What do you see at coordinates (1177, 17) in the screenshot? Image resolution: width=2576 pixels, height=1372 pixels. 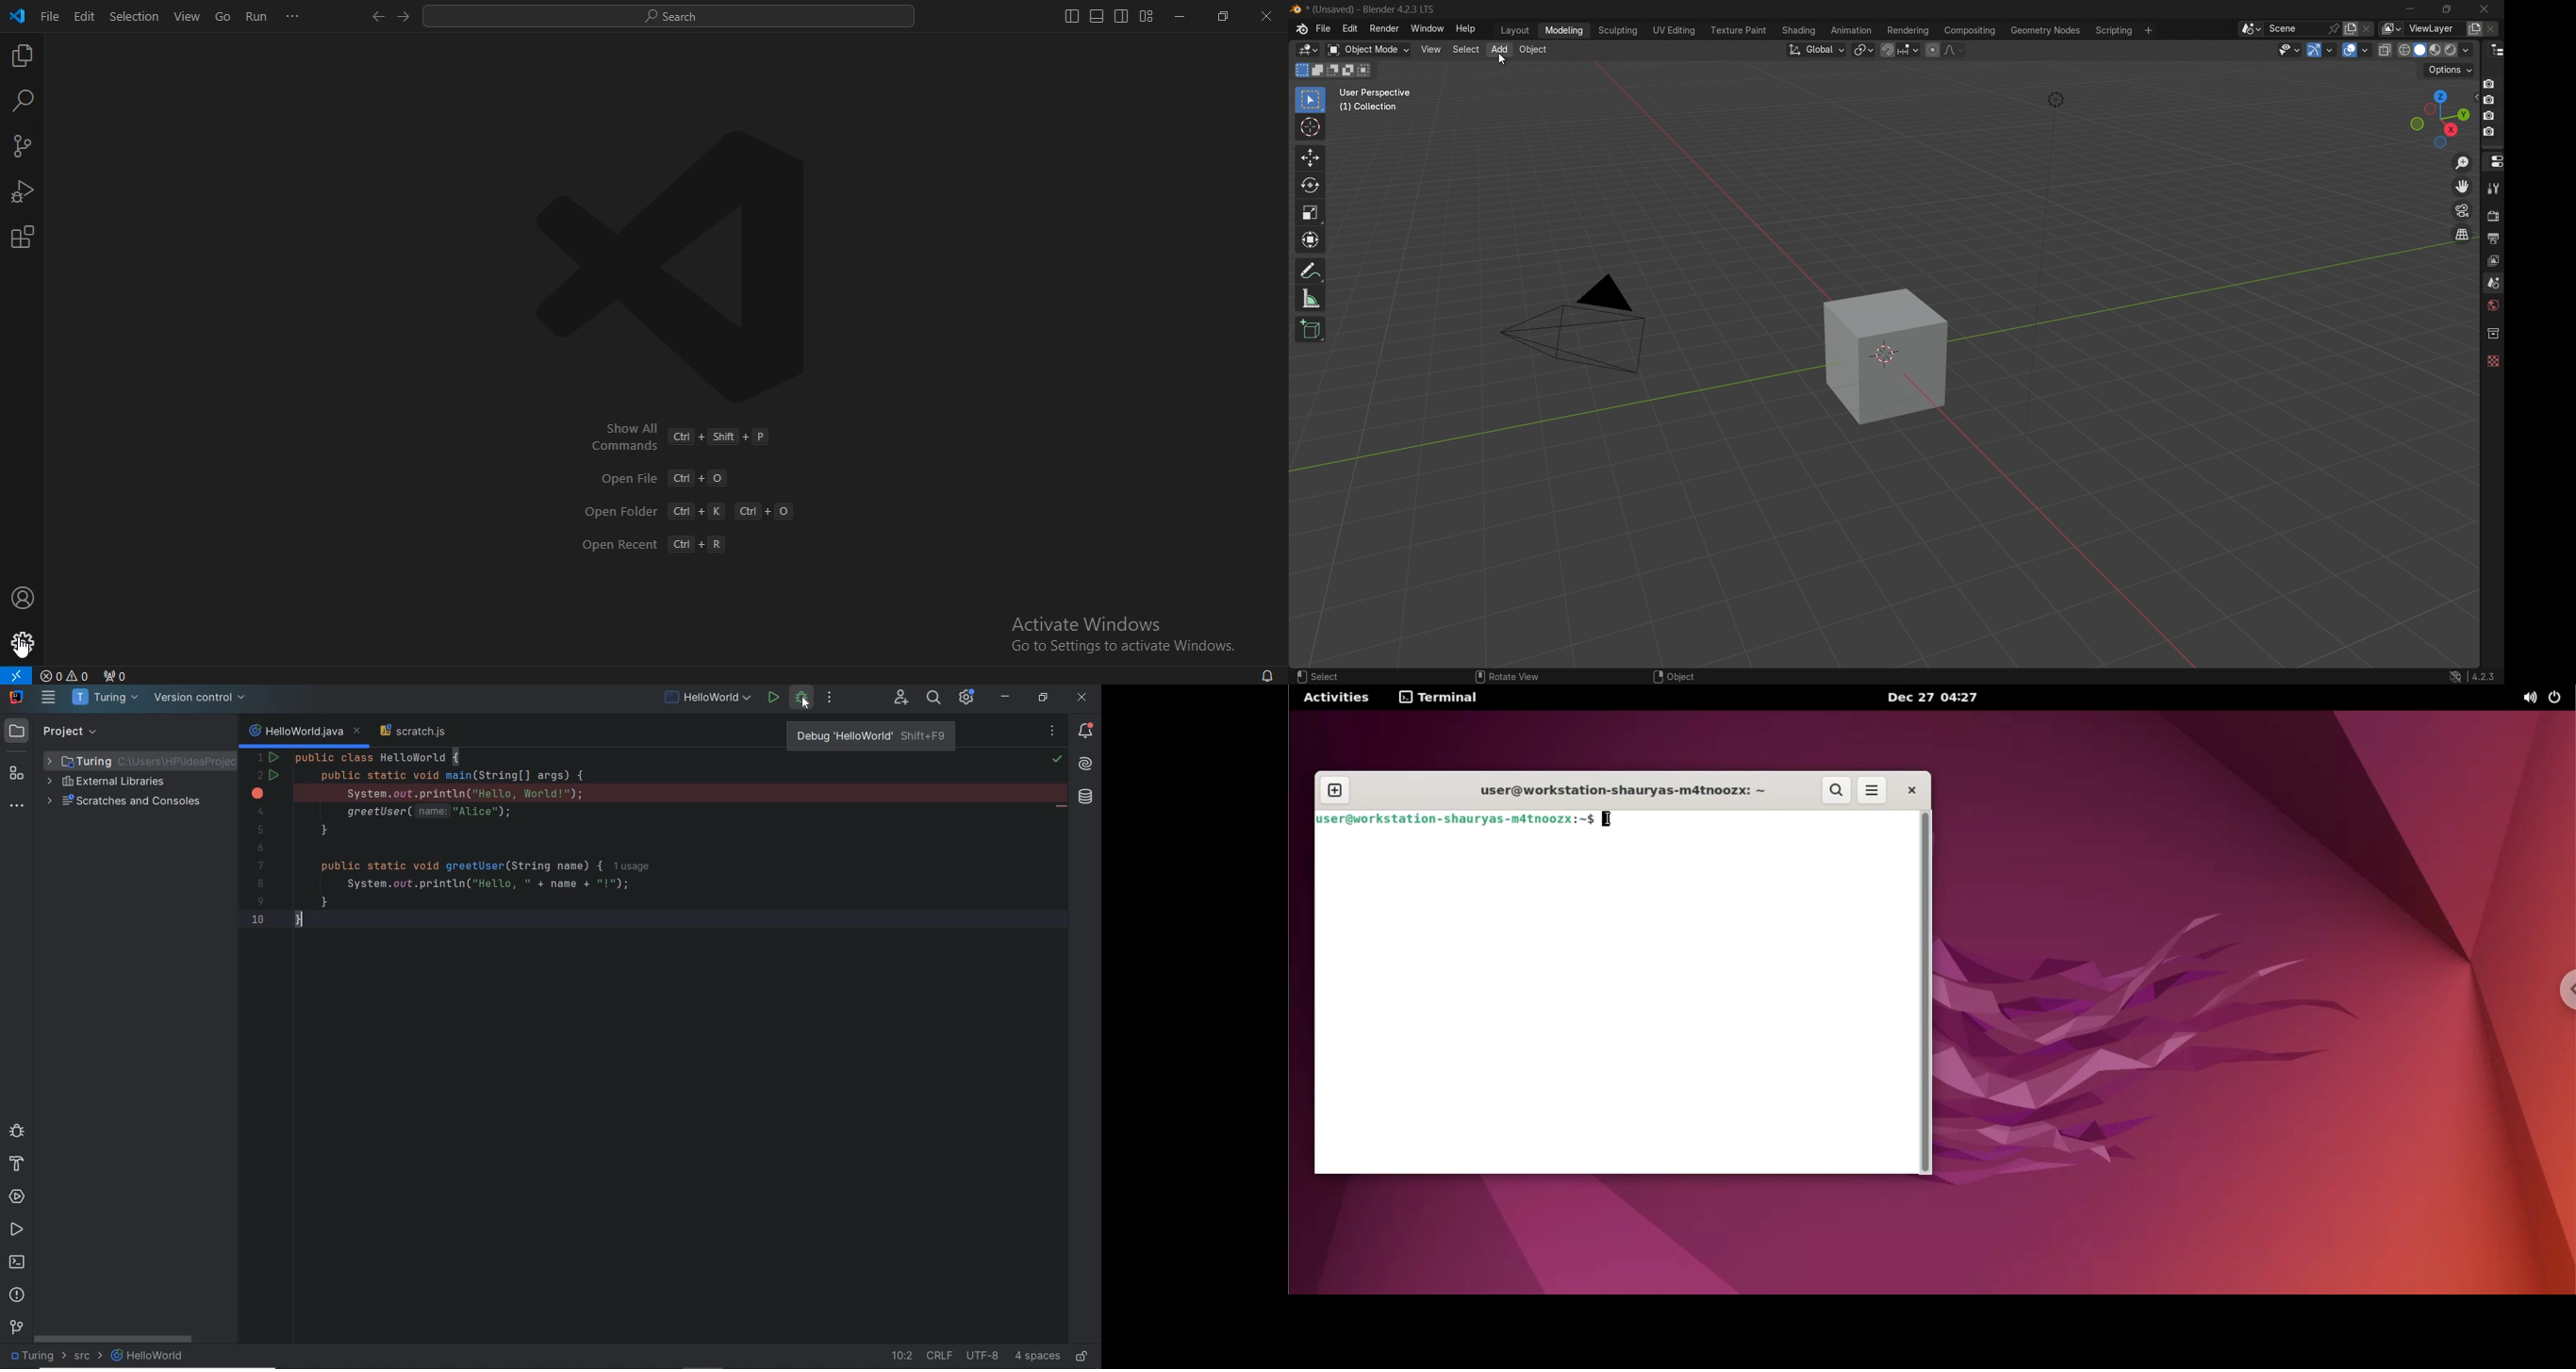 I see `minimize` at bounding box center [1177, 17].